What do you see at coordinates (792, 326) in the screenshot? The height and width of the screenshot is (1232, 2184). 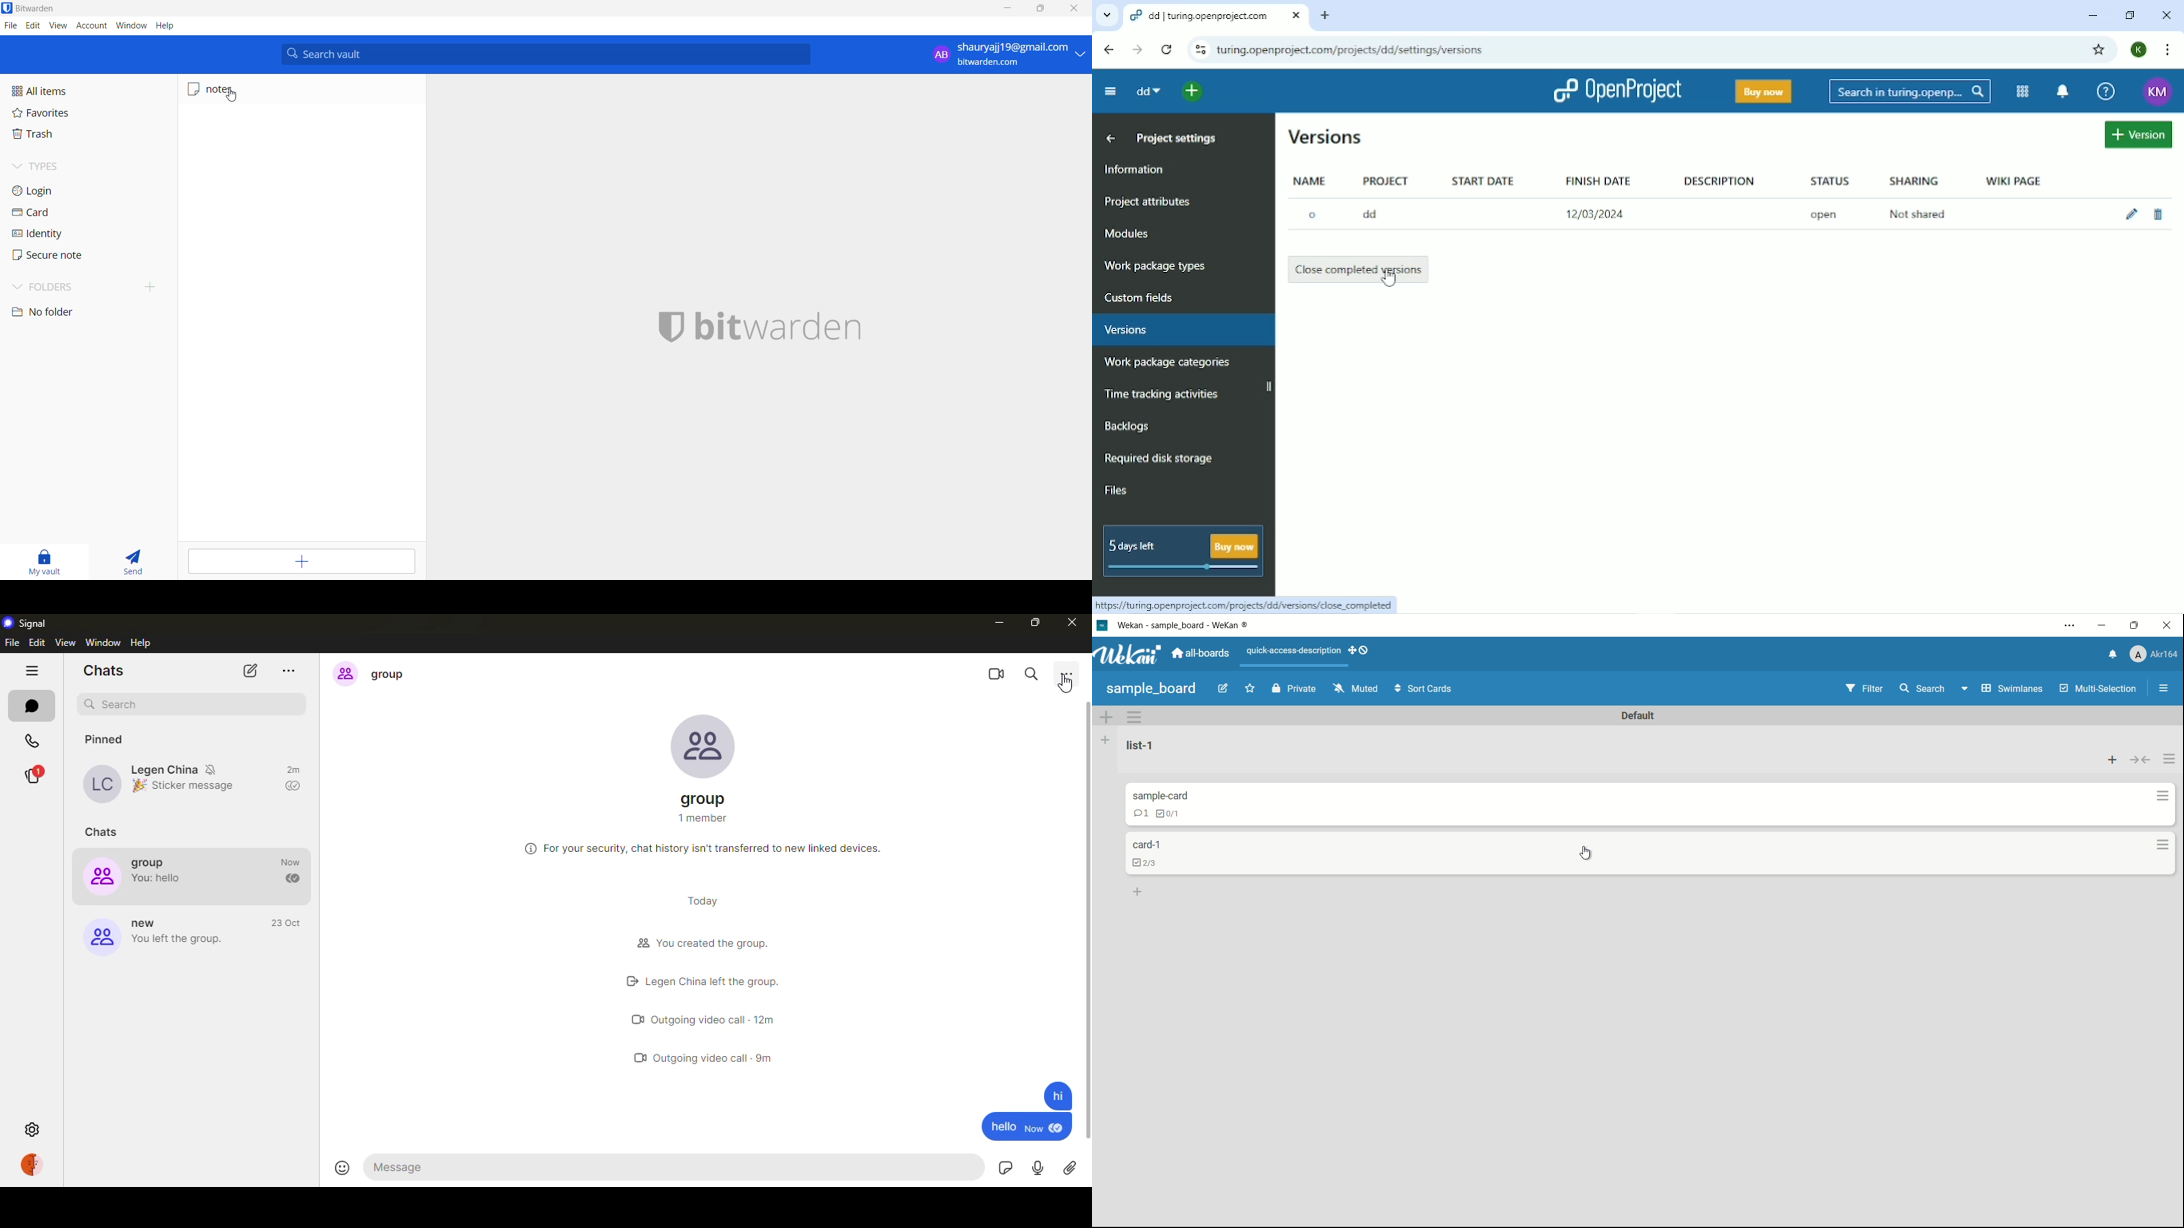 I see `bitwarden` at bounding box center [792, 326].